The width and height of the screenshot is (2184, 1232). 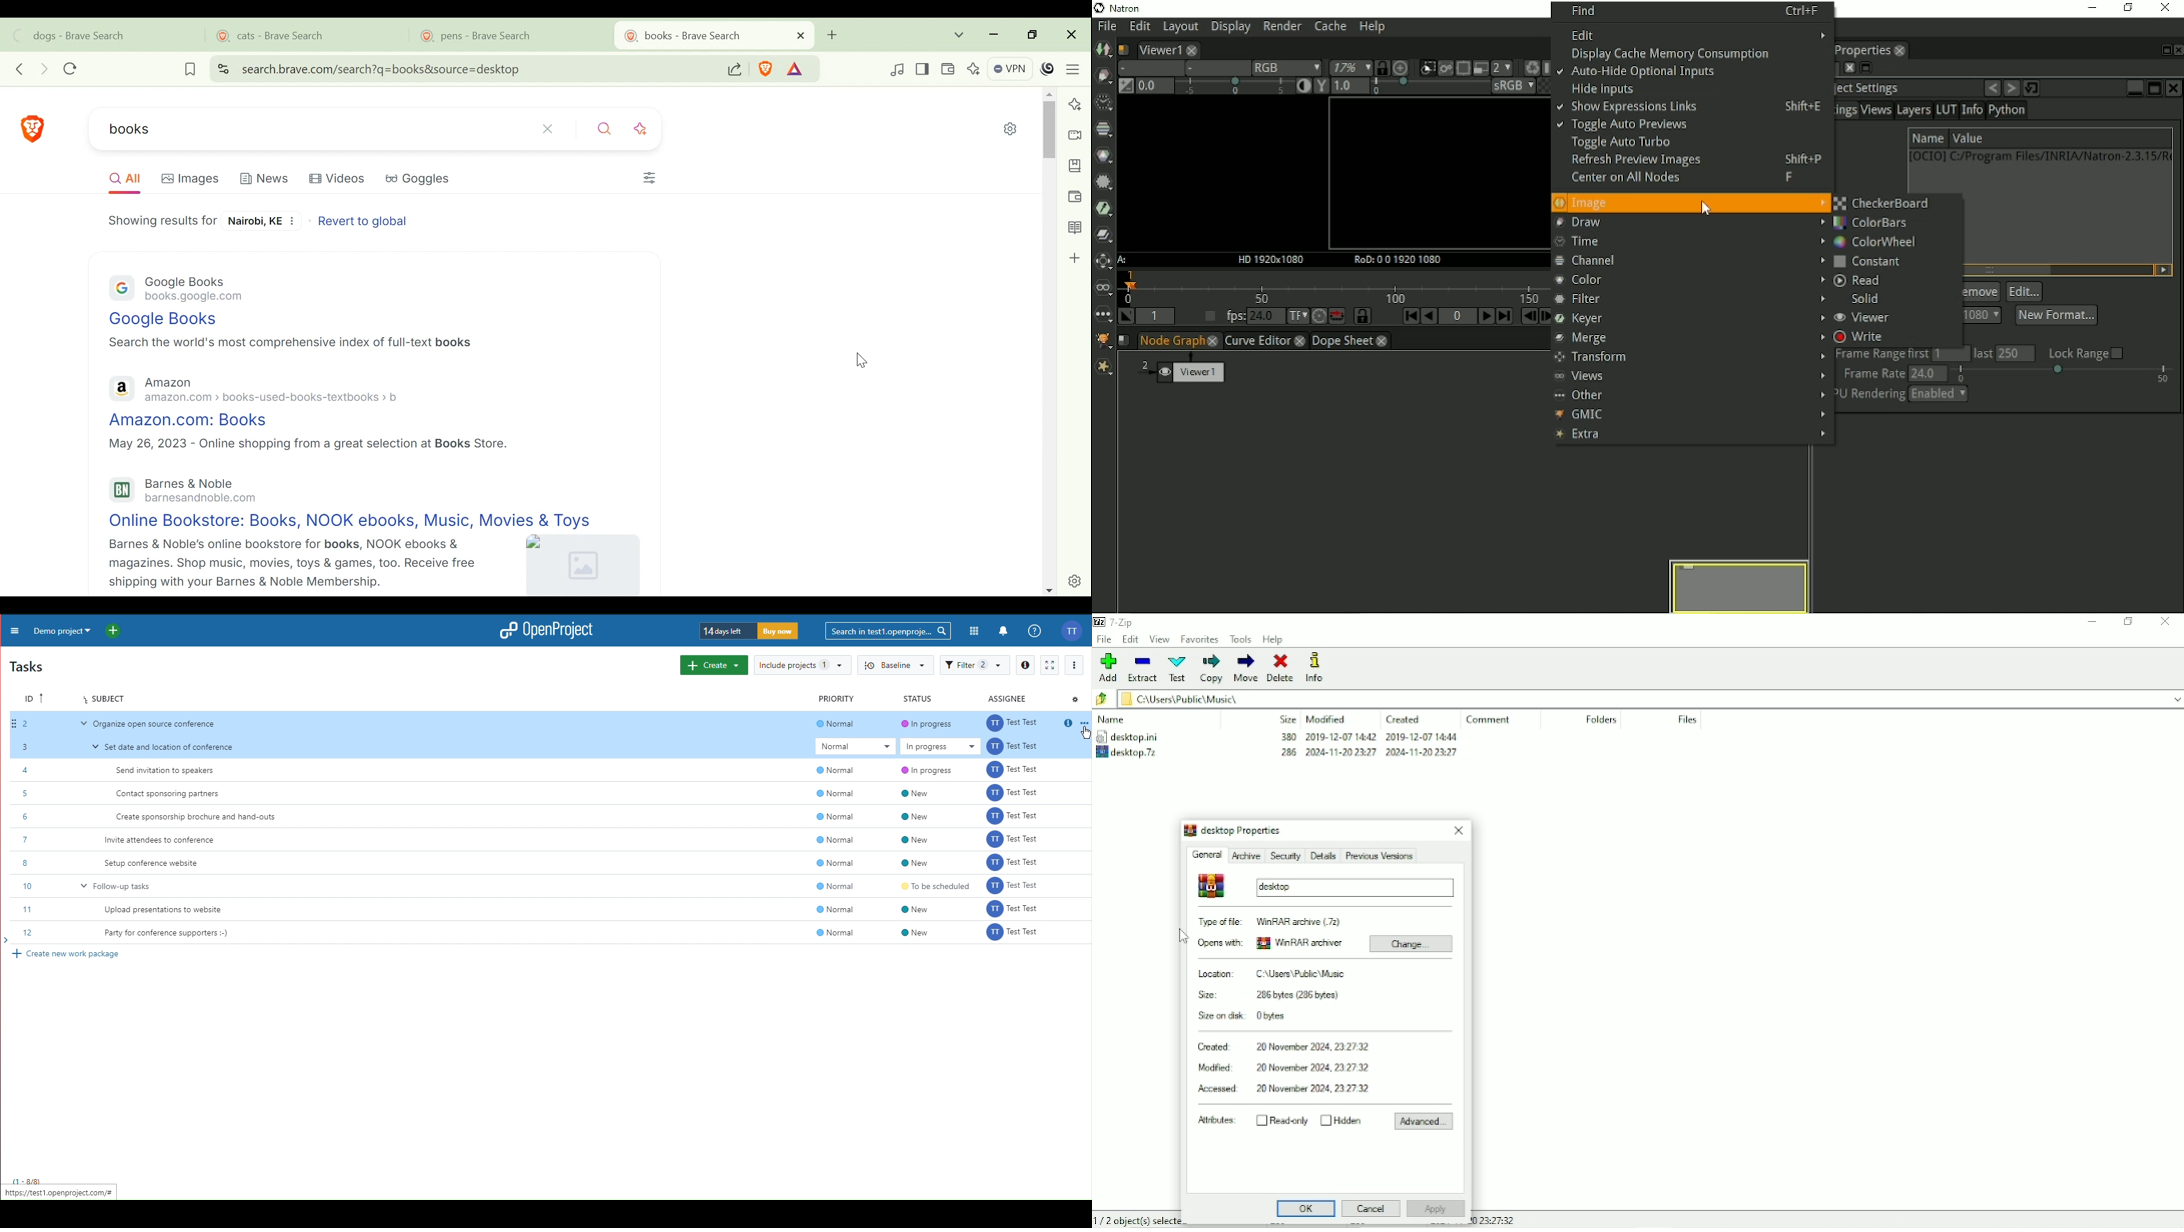 What do you see at coordinates (169, 794) in the screenshot?
I see `Contact sponsoring partners` at bounding box center [169, 794].